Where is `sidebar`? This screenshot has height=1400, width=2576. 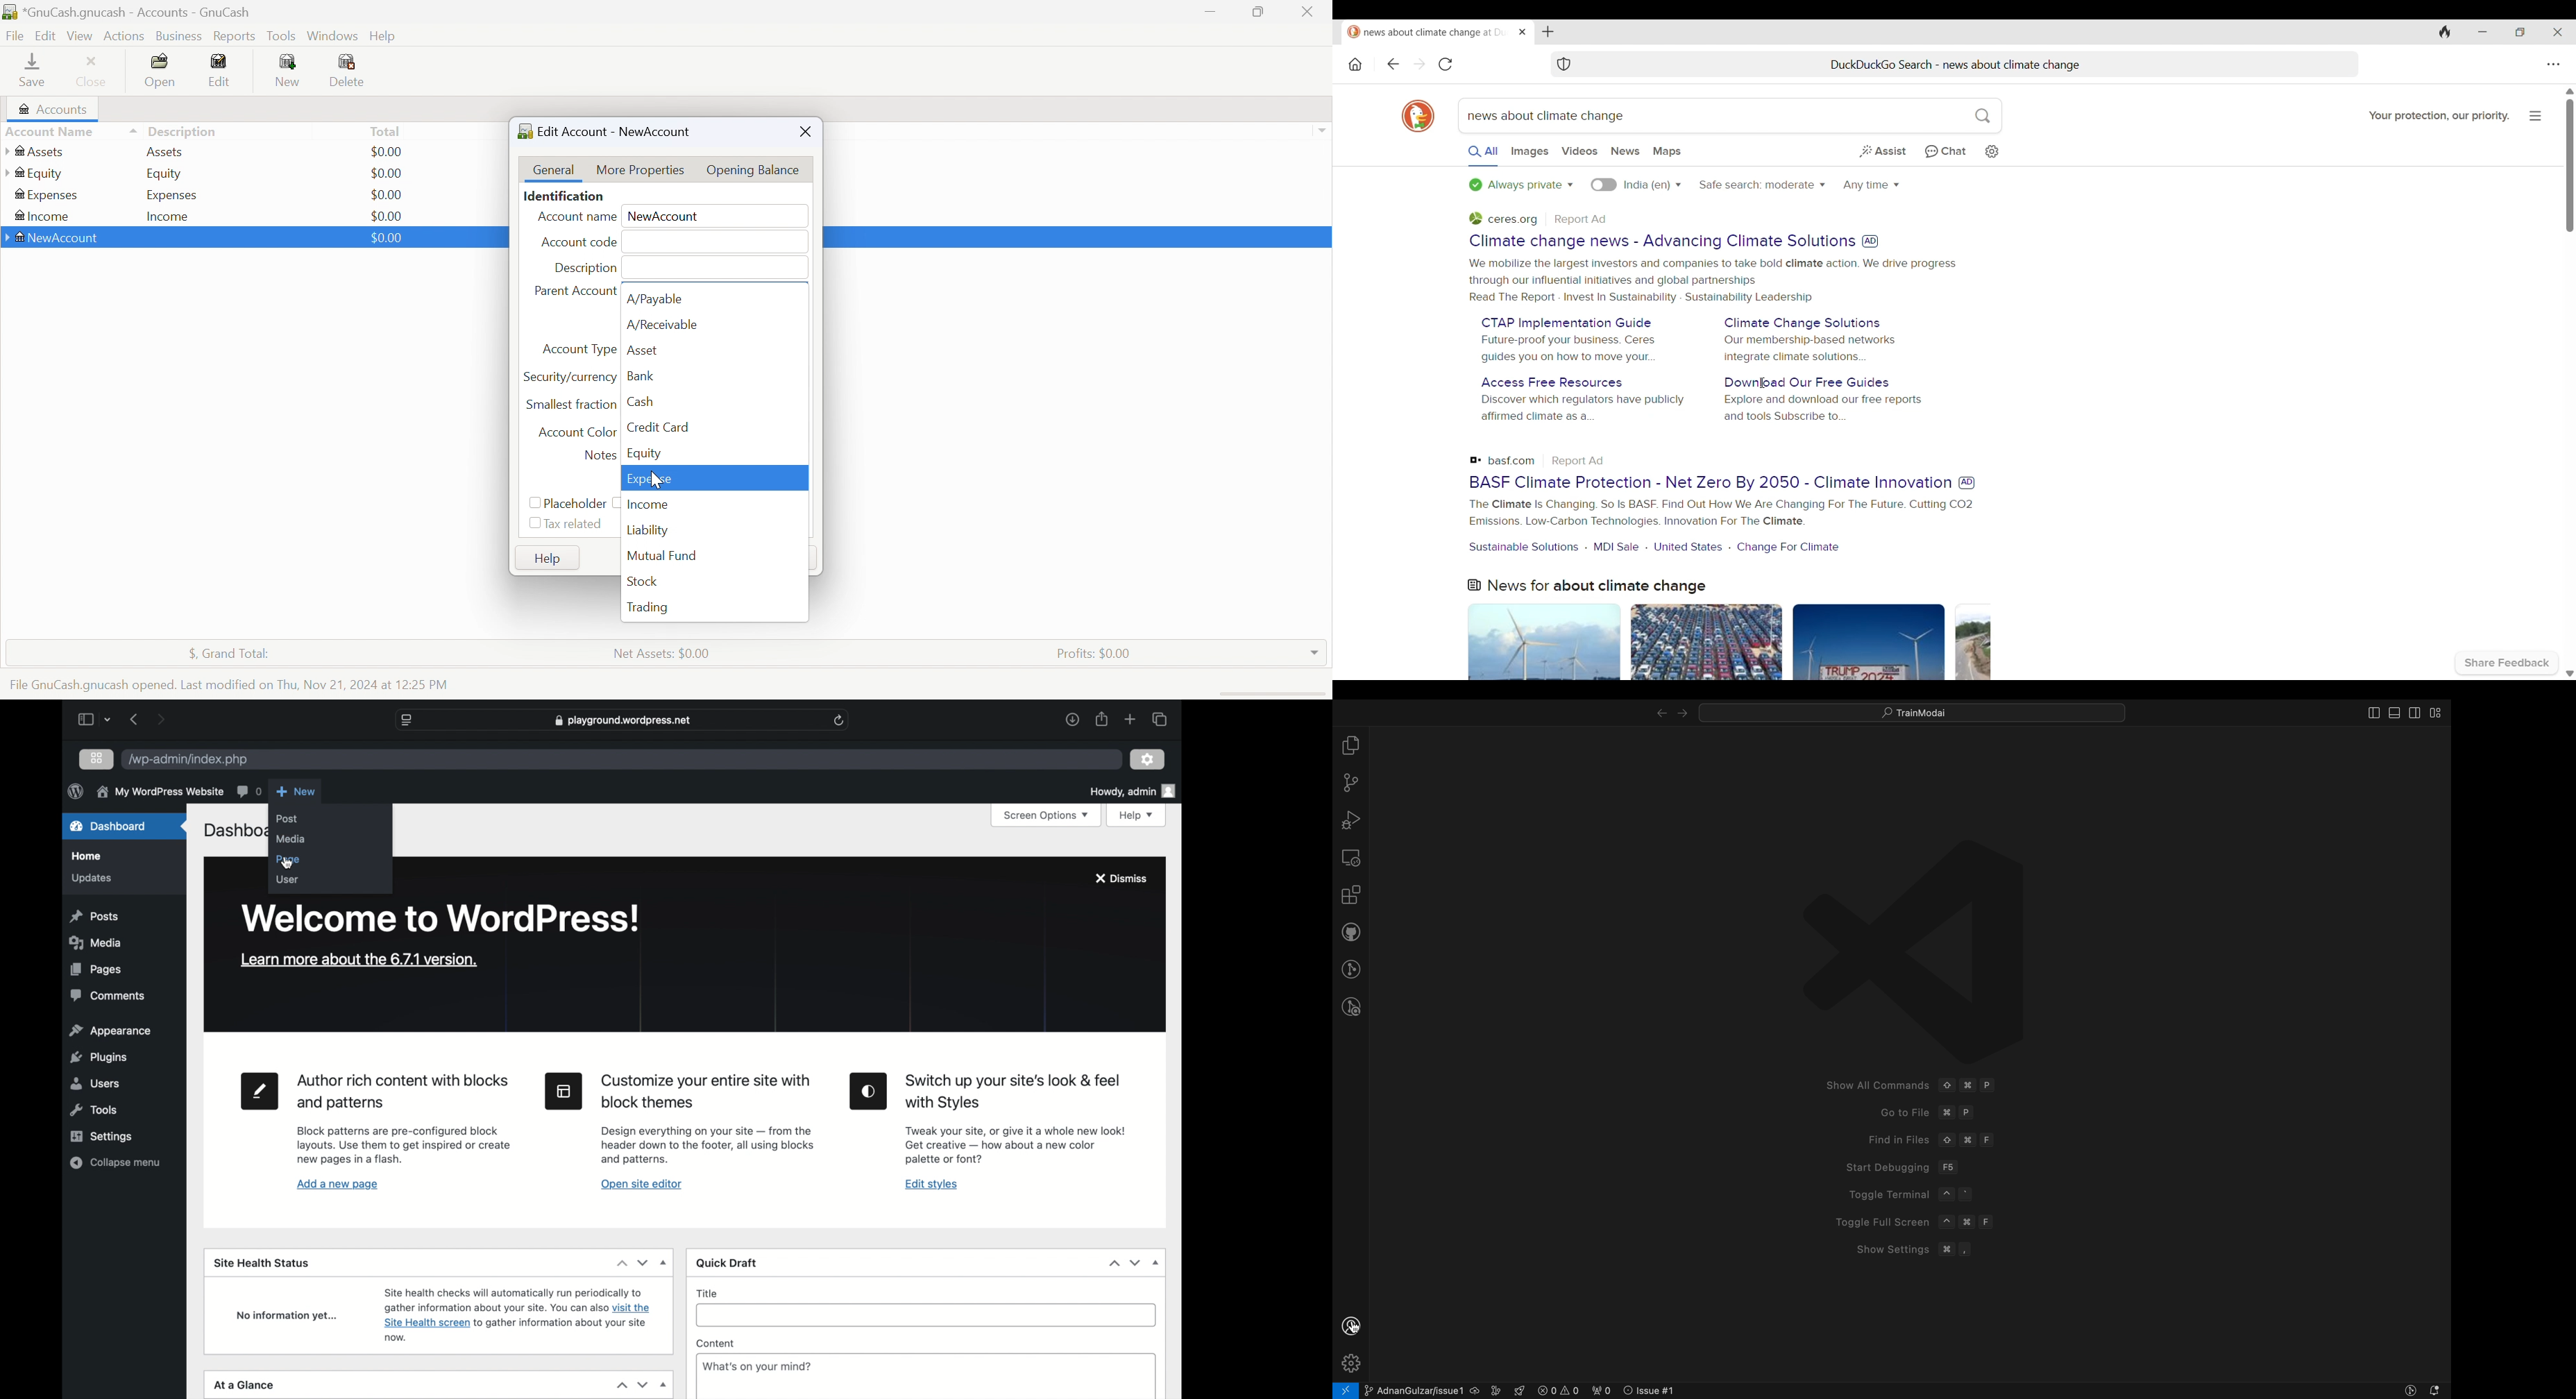 sidebar is located at coordinates (86, 720).